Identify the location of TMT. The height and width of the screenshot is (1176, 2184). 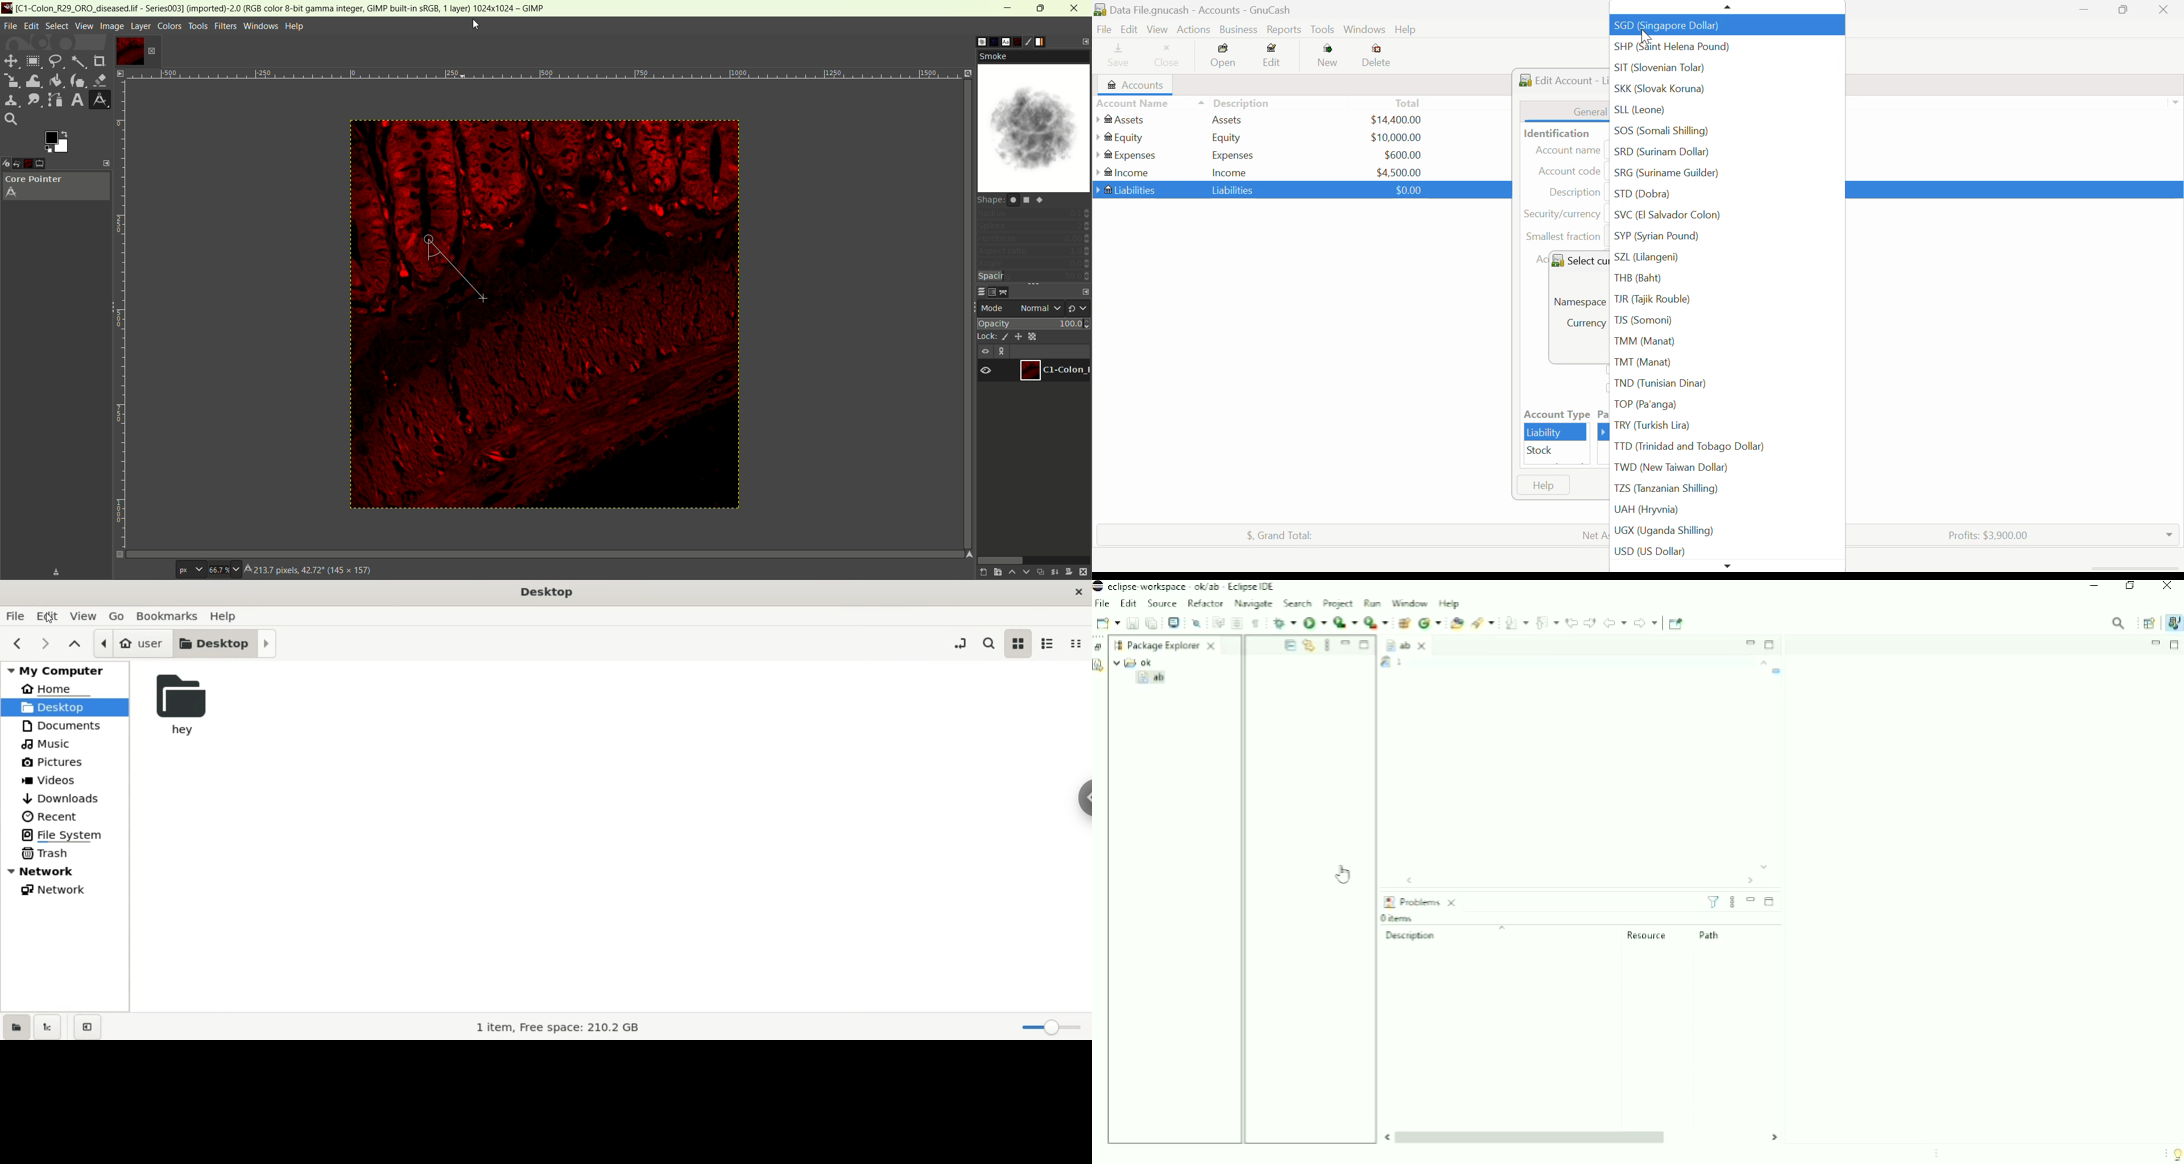
(1726, 363).